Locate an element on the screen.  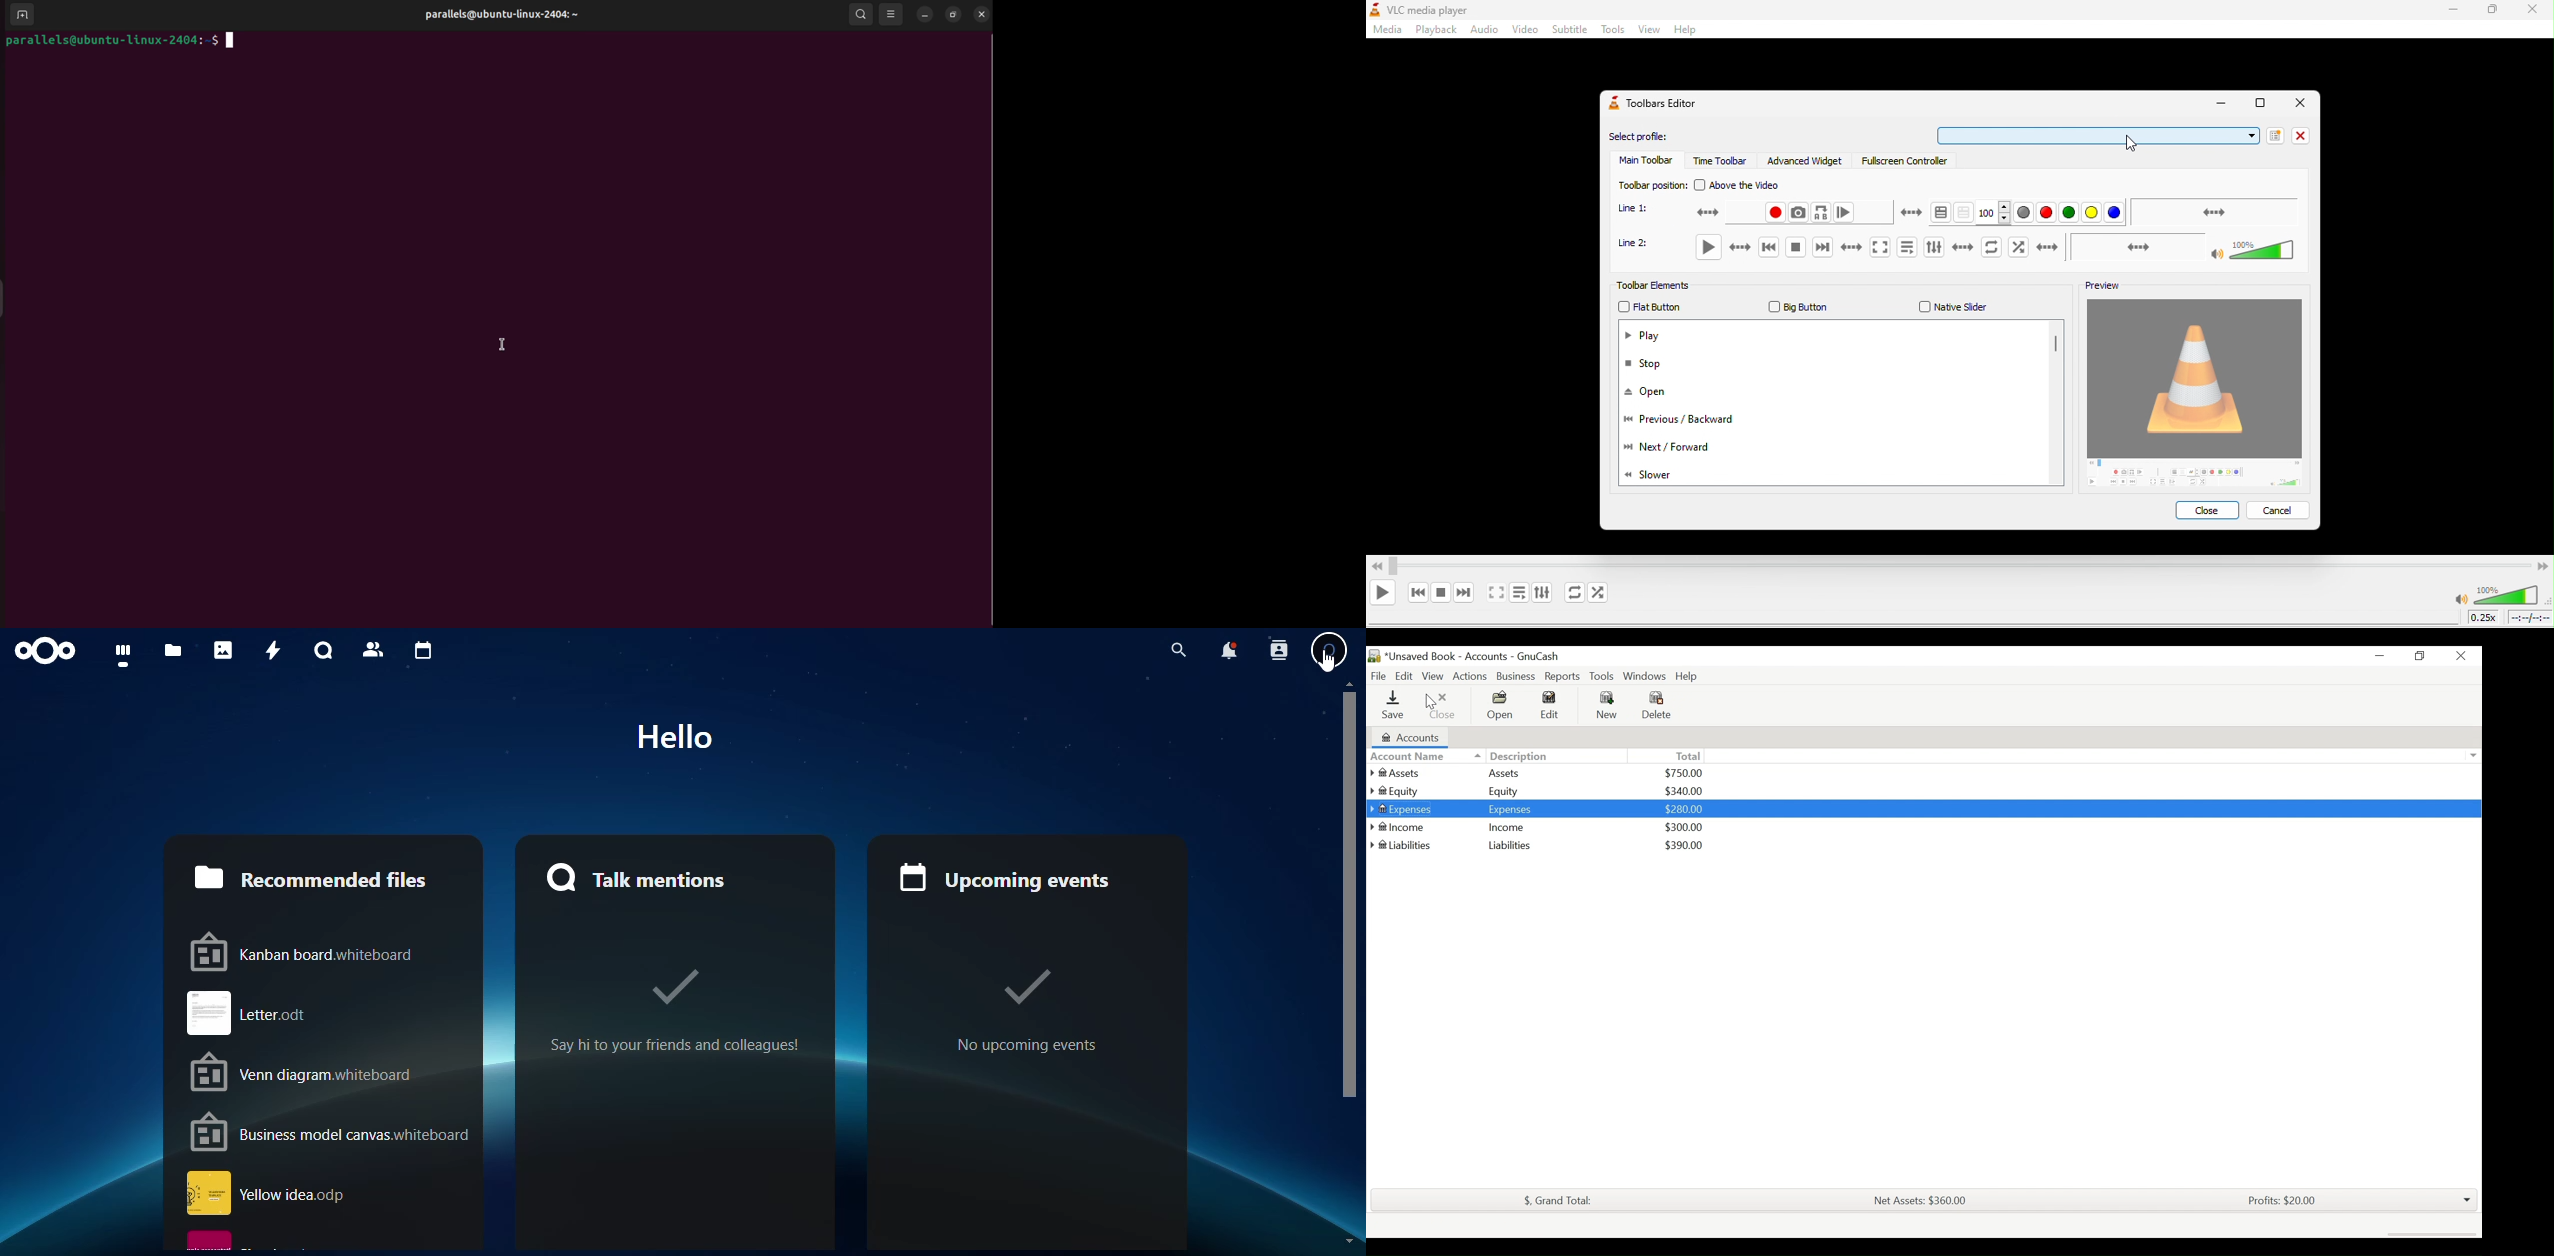
next media is located at coordinates (1463, 592).